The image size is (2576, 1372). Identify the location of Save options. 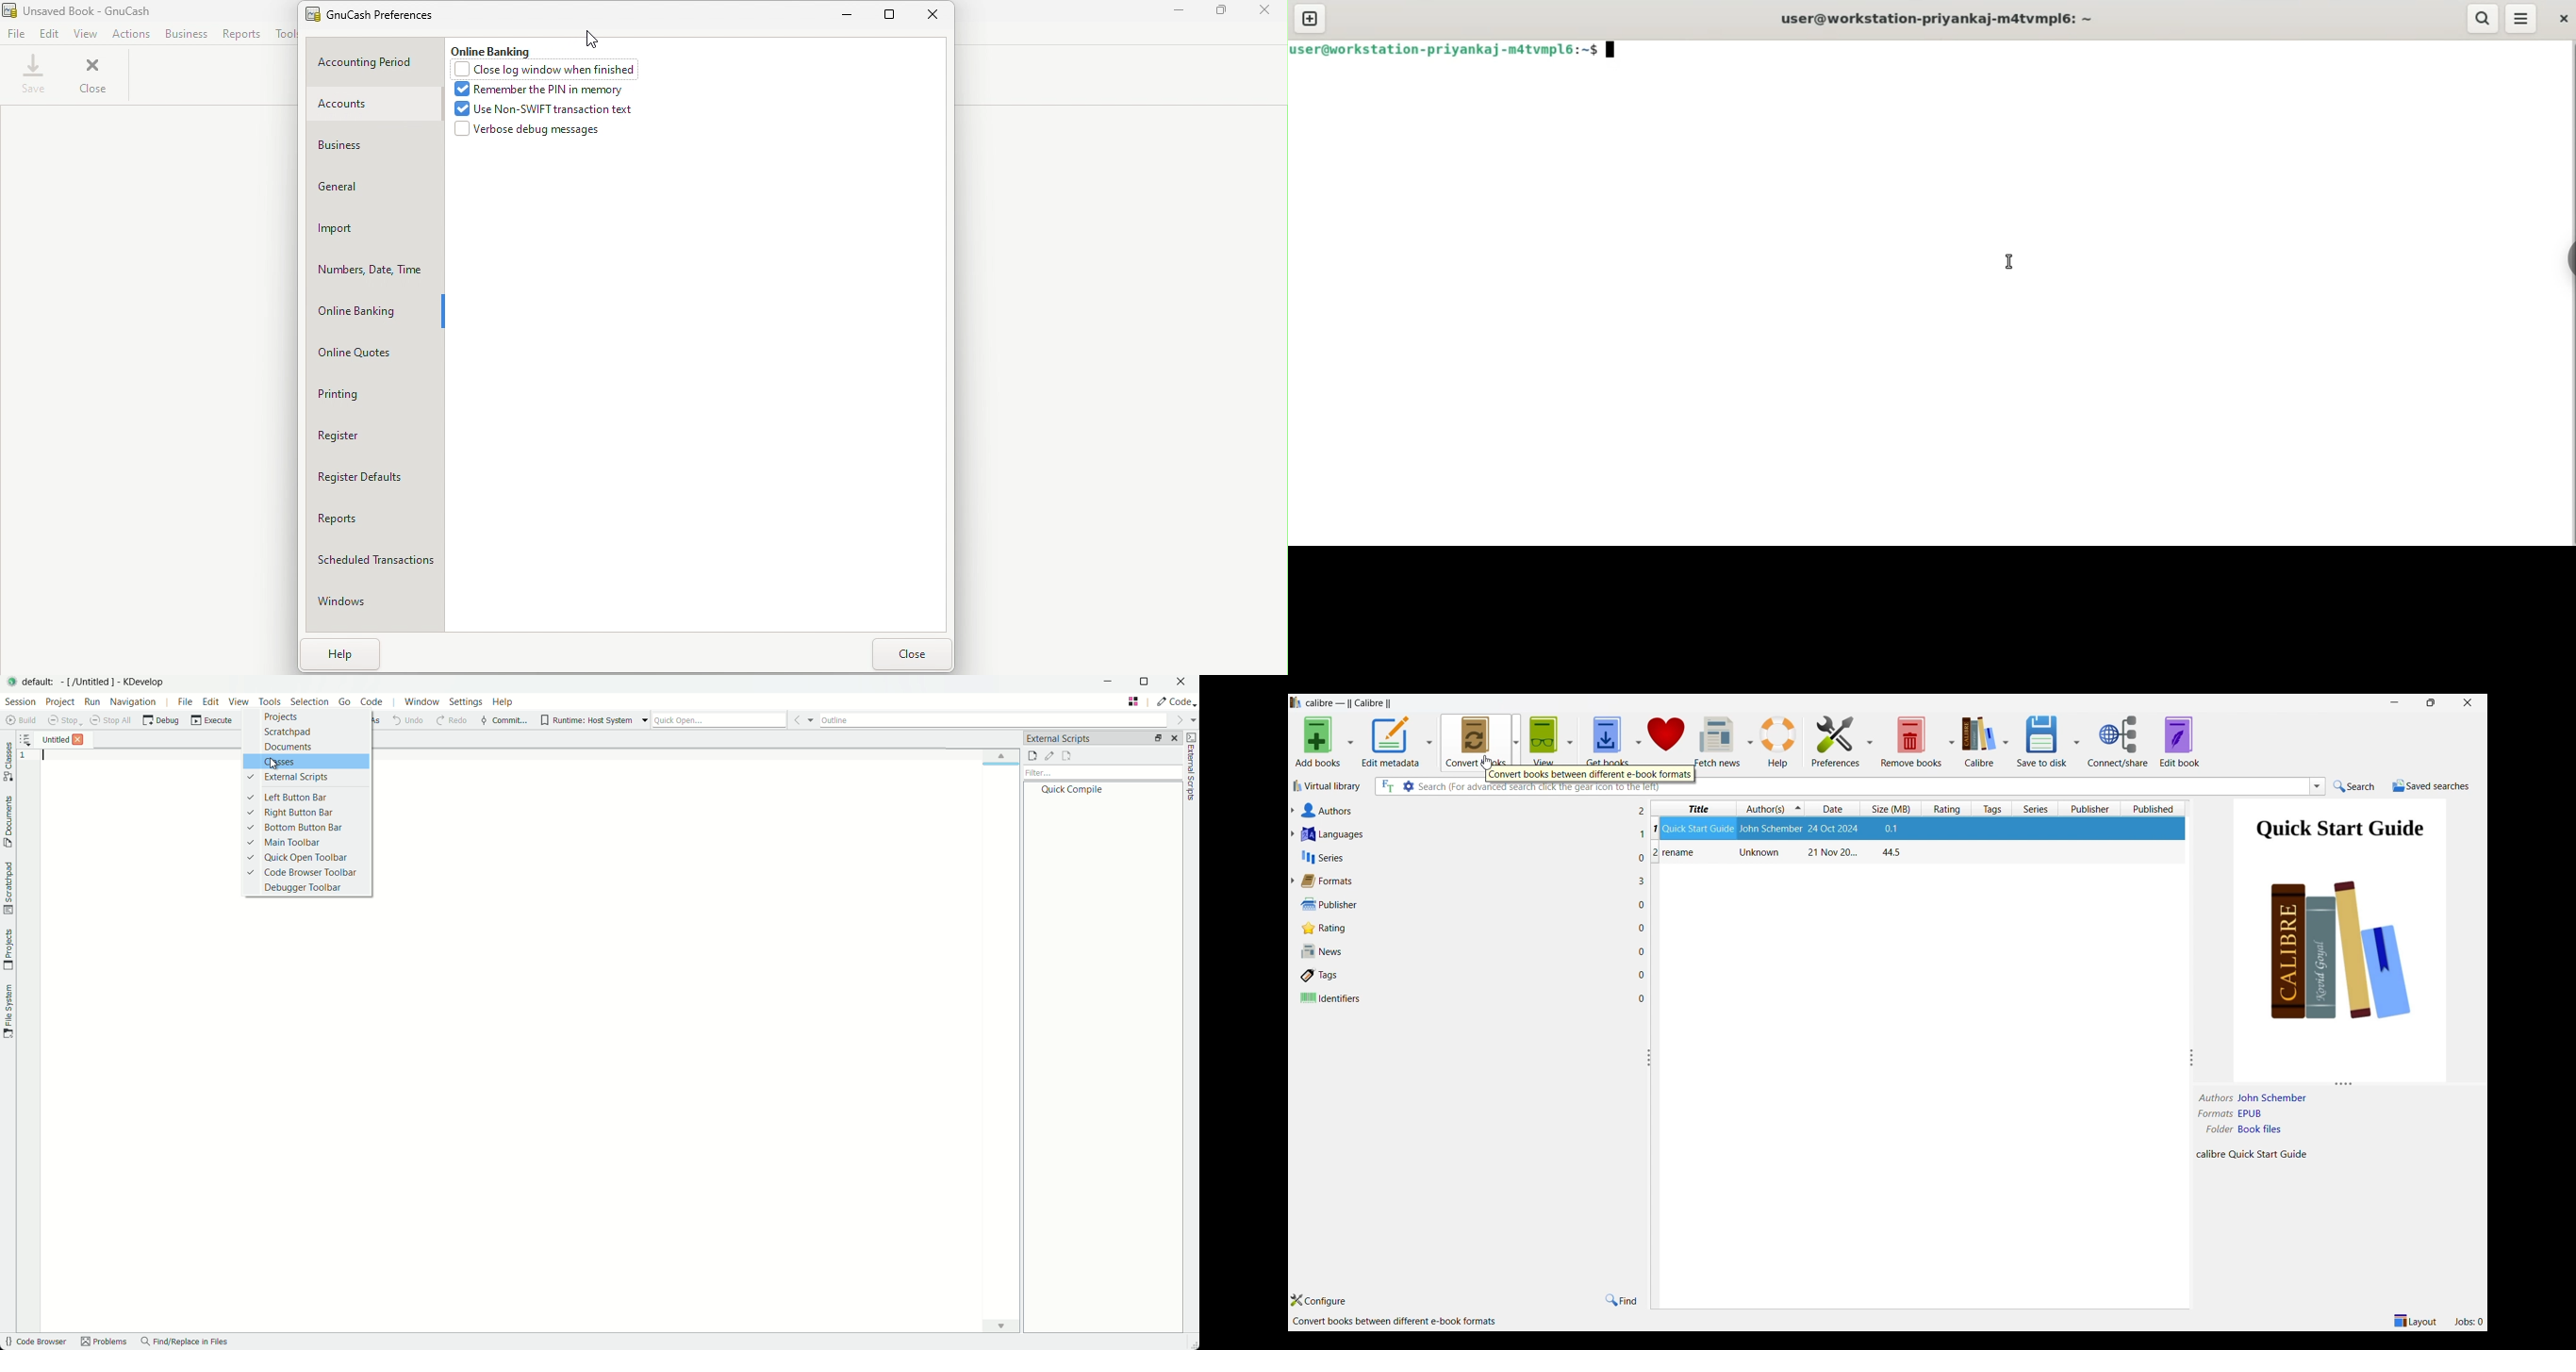
(2078, 741).